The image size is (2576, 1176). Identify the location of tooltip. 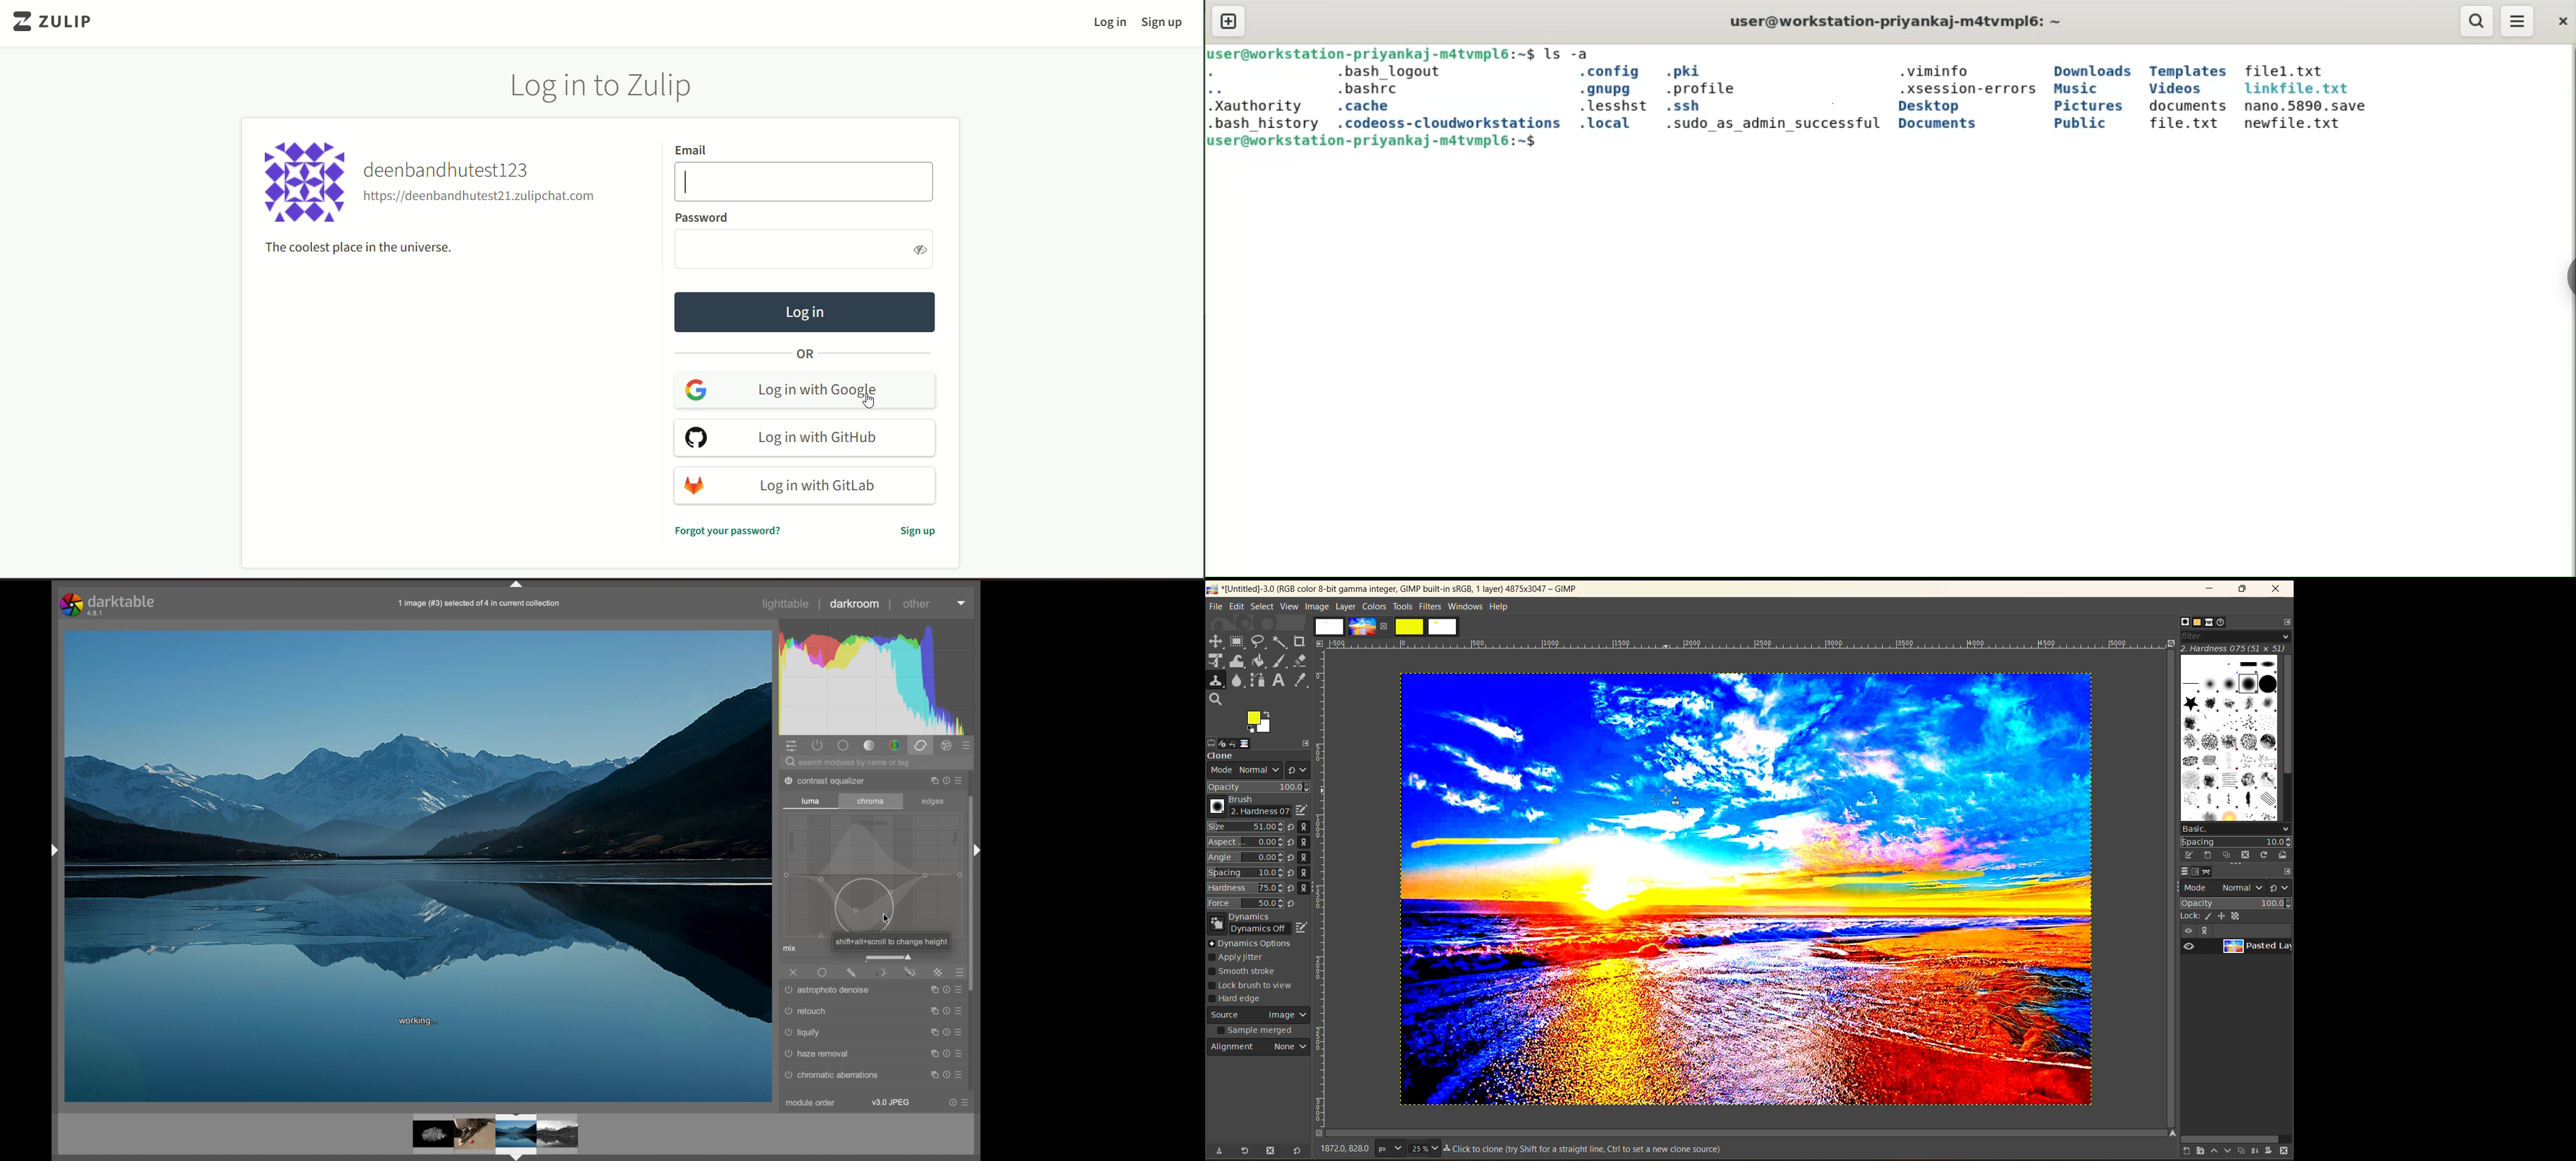
(890, 942).